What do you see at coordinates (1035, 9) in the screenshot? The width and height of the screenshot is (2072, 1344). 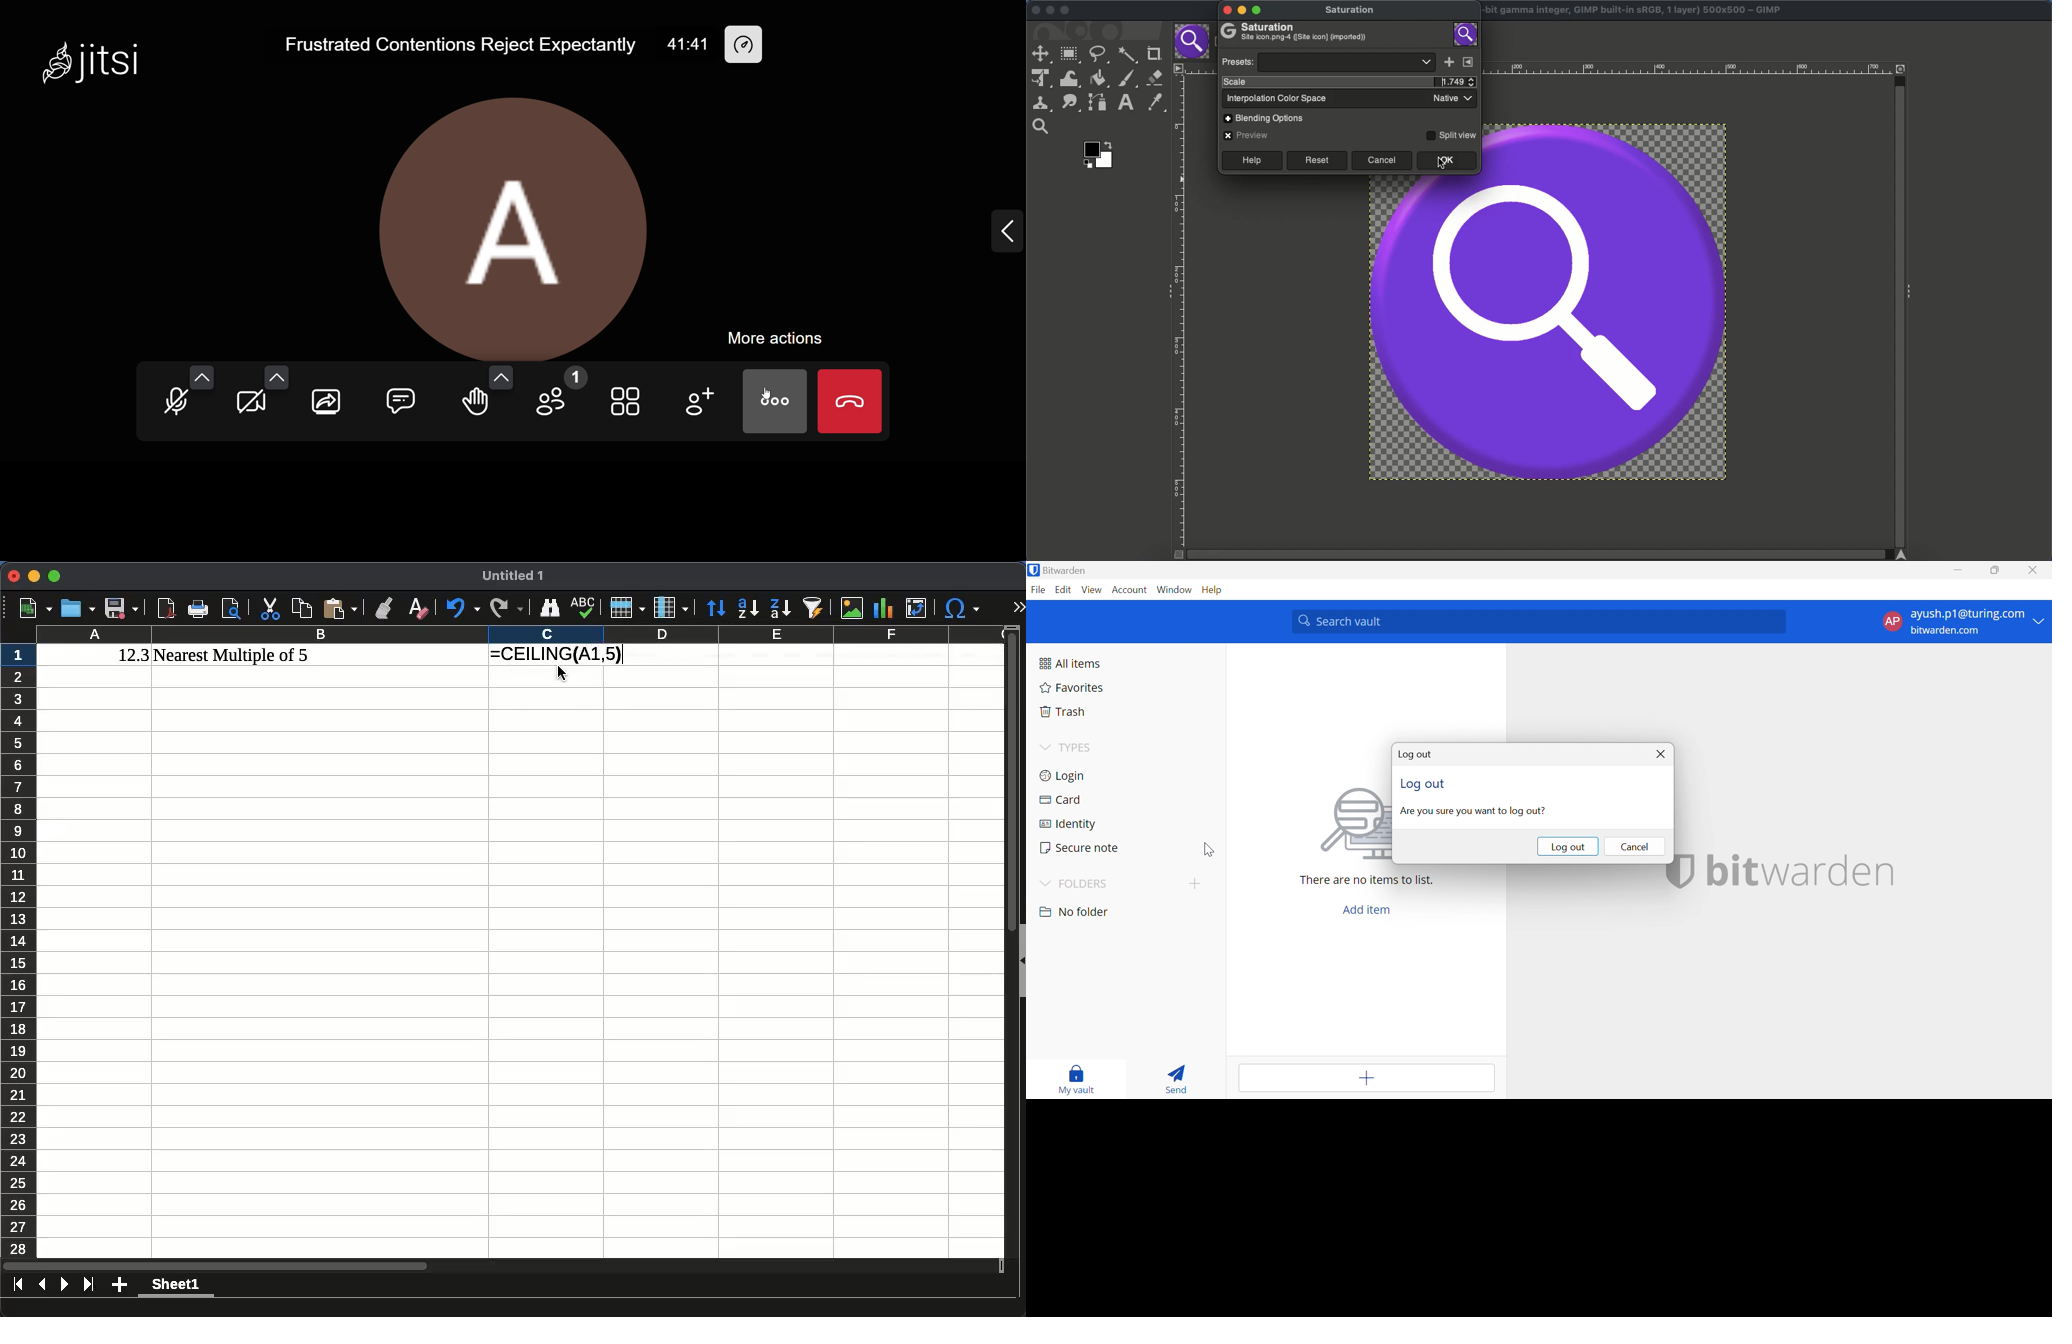 I see `Close` at bounding box center [1035, 9].